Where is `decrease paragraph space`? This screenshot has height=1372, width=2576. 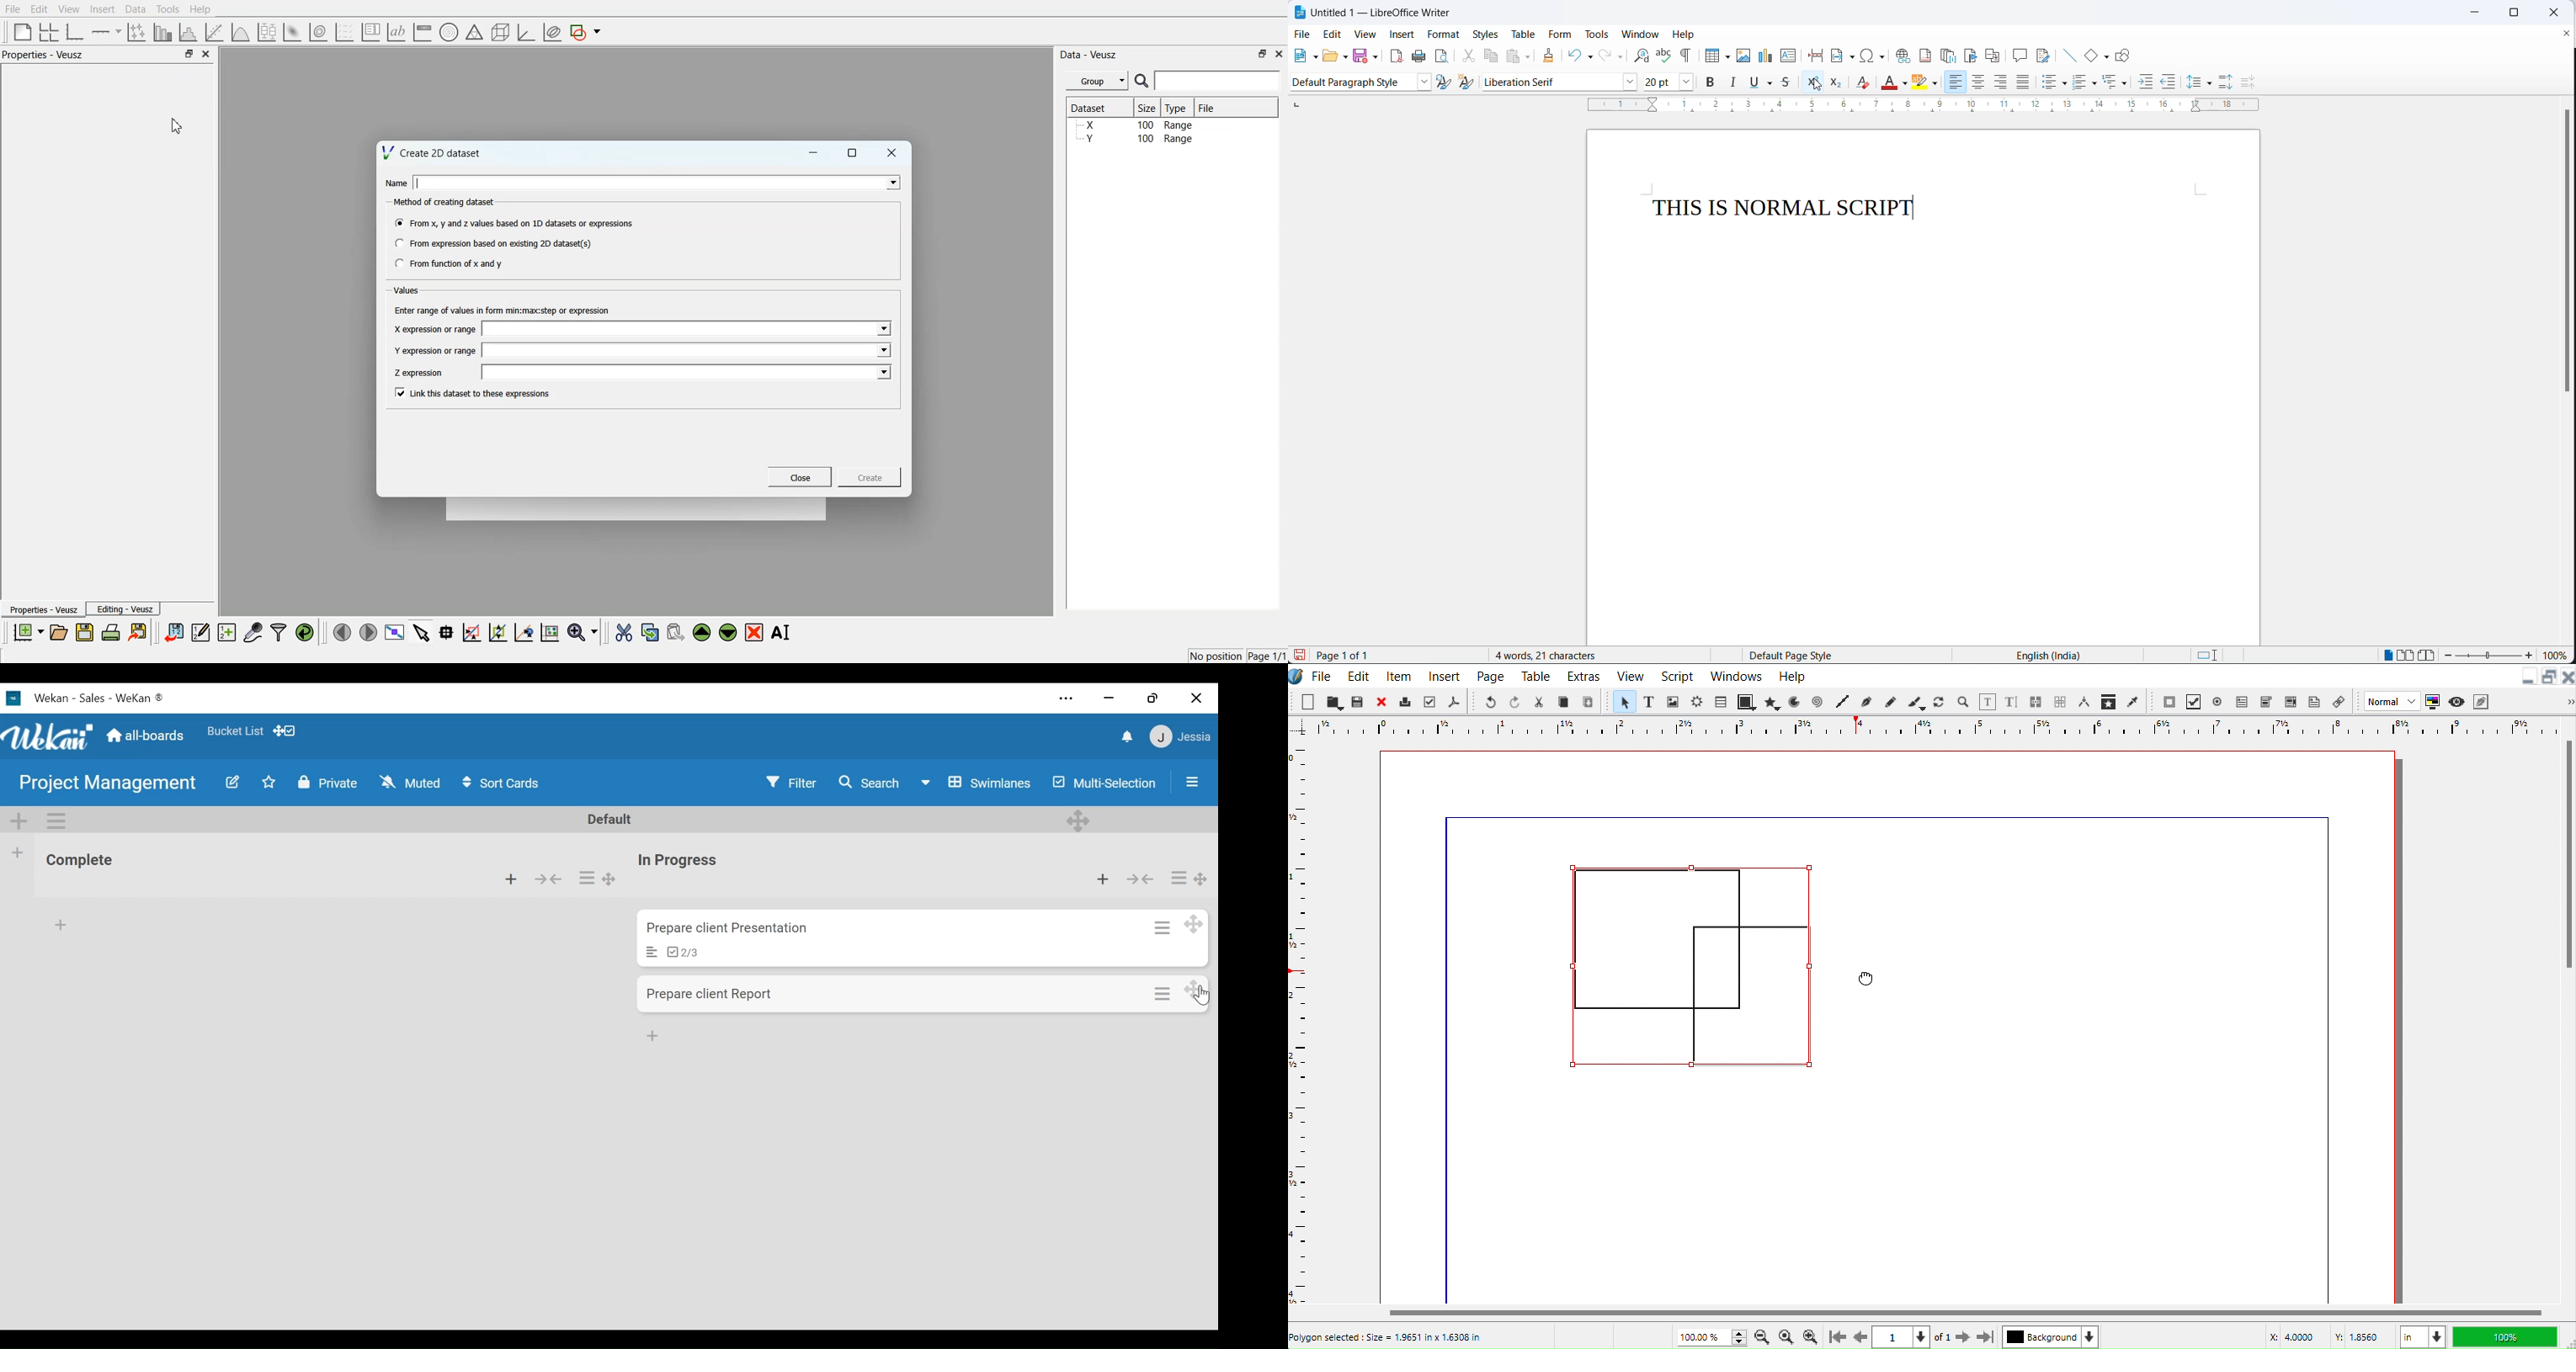
decrease paragraph space is located at coordinates (2246, 83).